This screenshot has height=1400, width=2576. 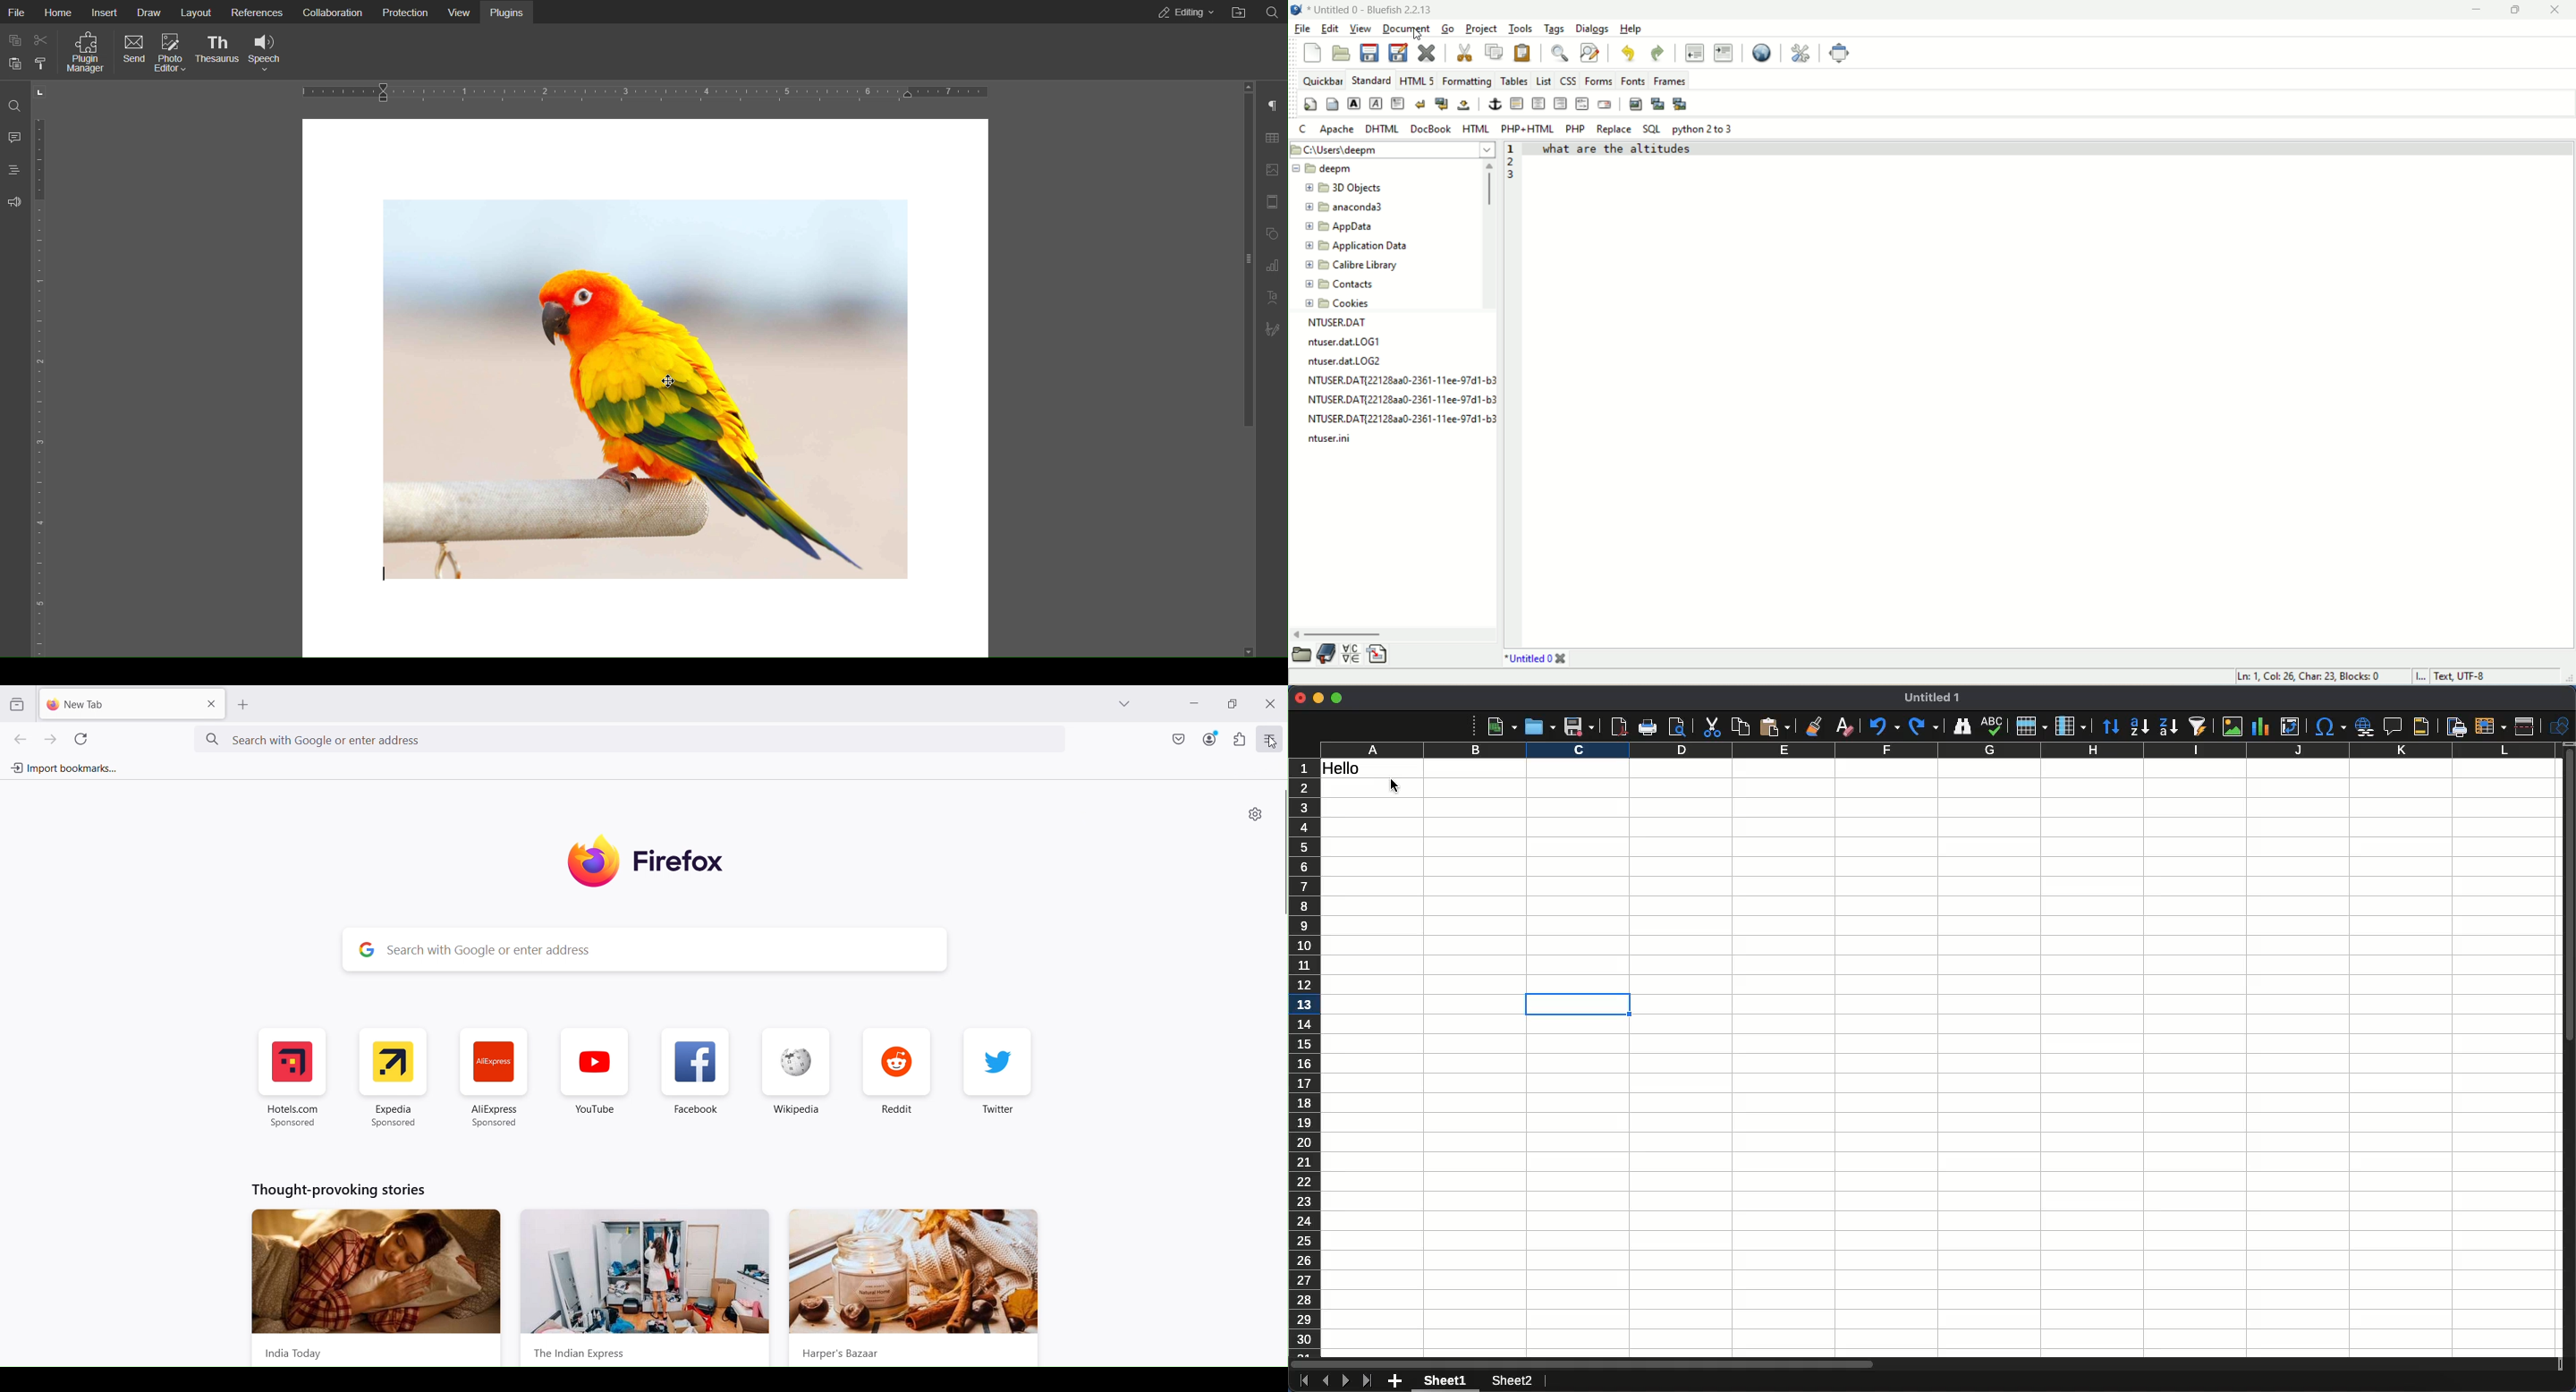 What do you see at coordinates (1681, 103) in the screenshot?
I see `multi thumbnail` at bounding box center [1681, 103].